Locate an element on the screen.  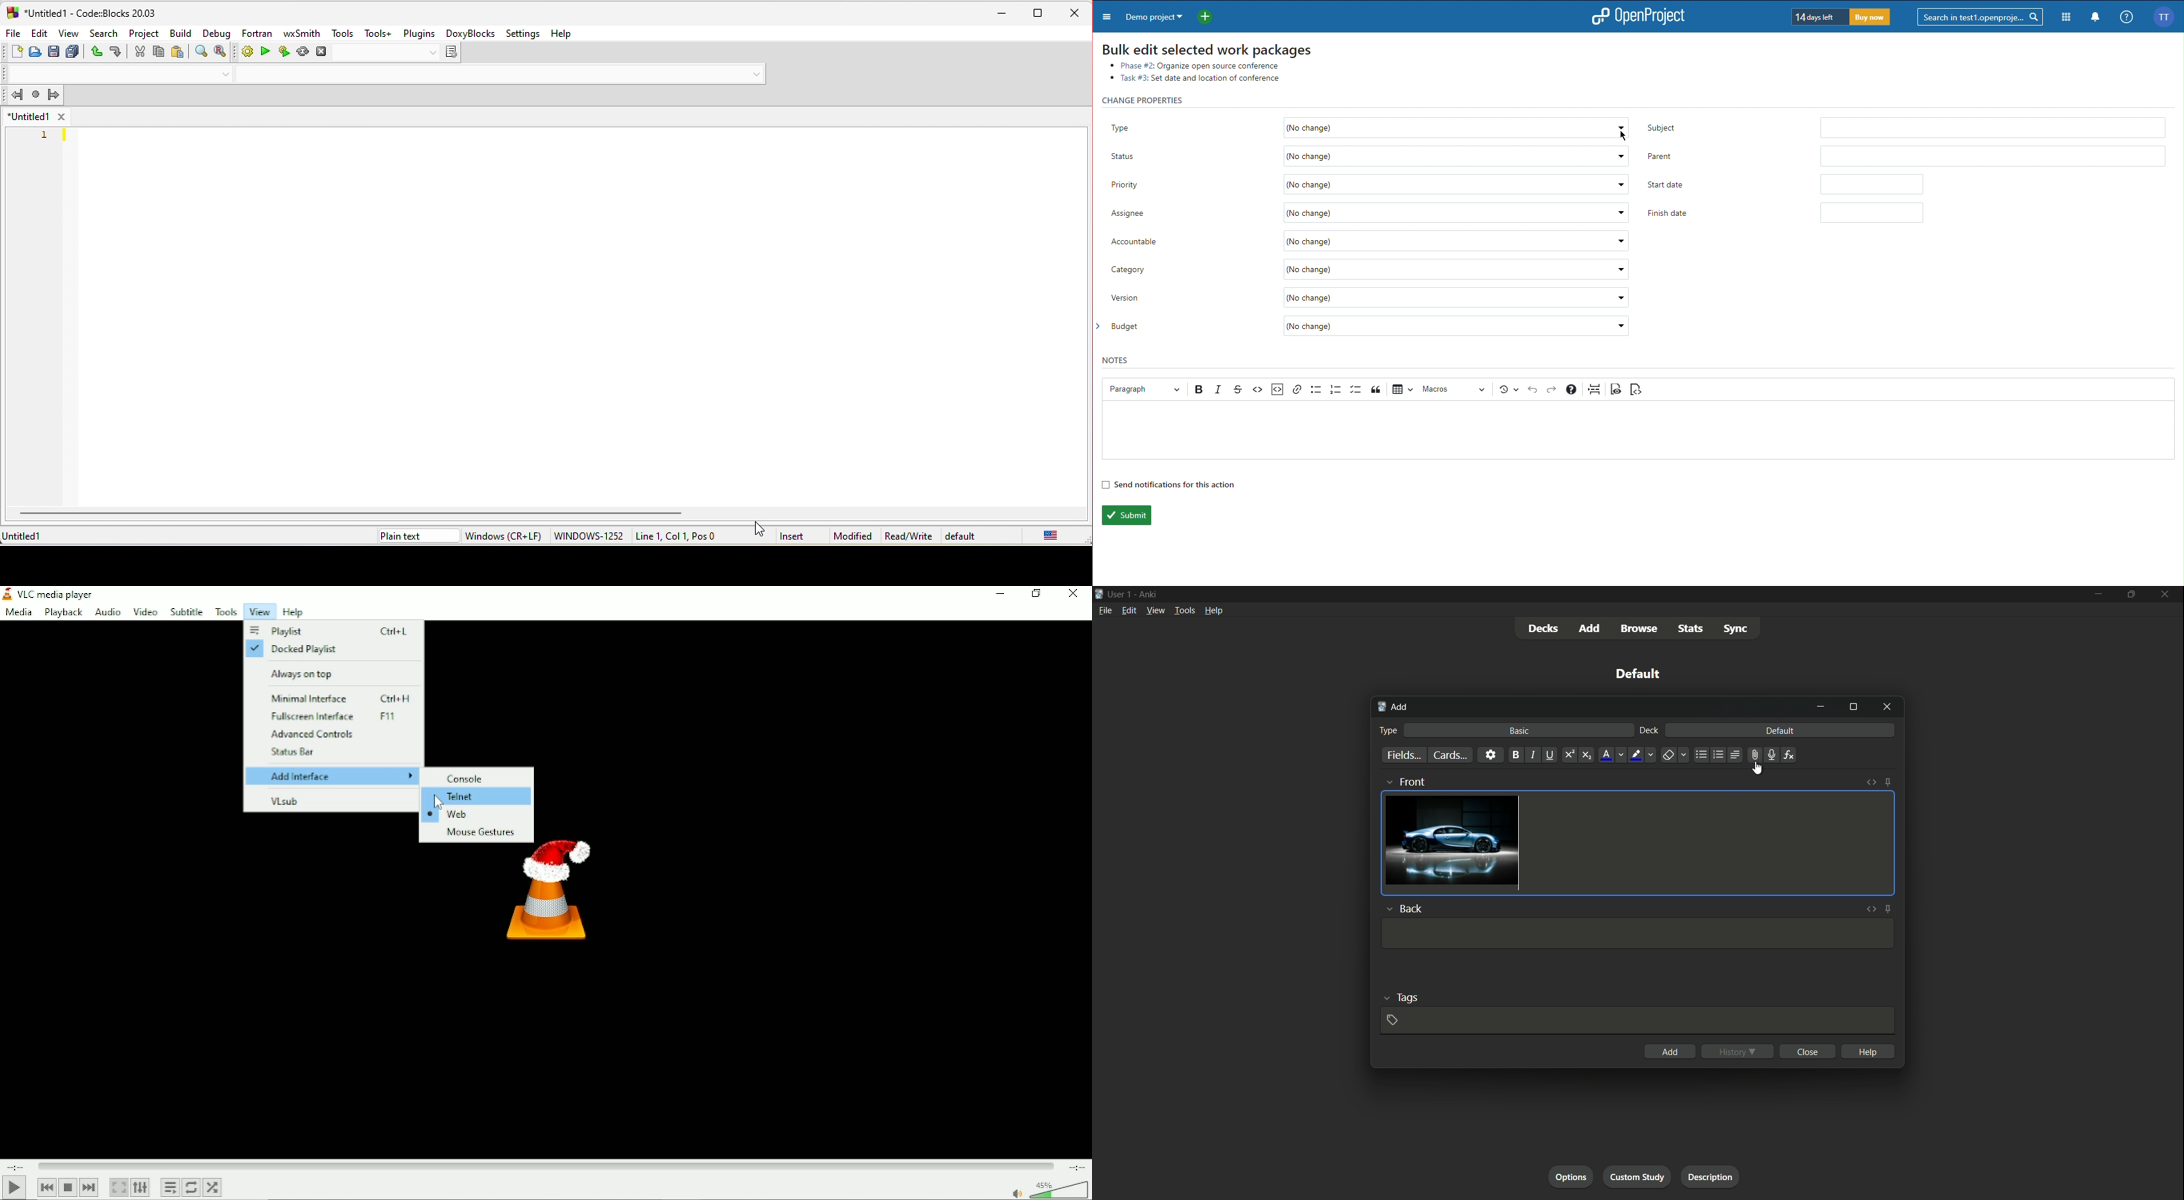
Minimal interface is located at coordinates (345, 698).